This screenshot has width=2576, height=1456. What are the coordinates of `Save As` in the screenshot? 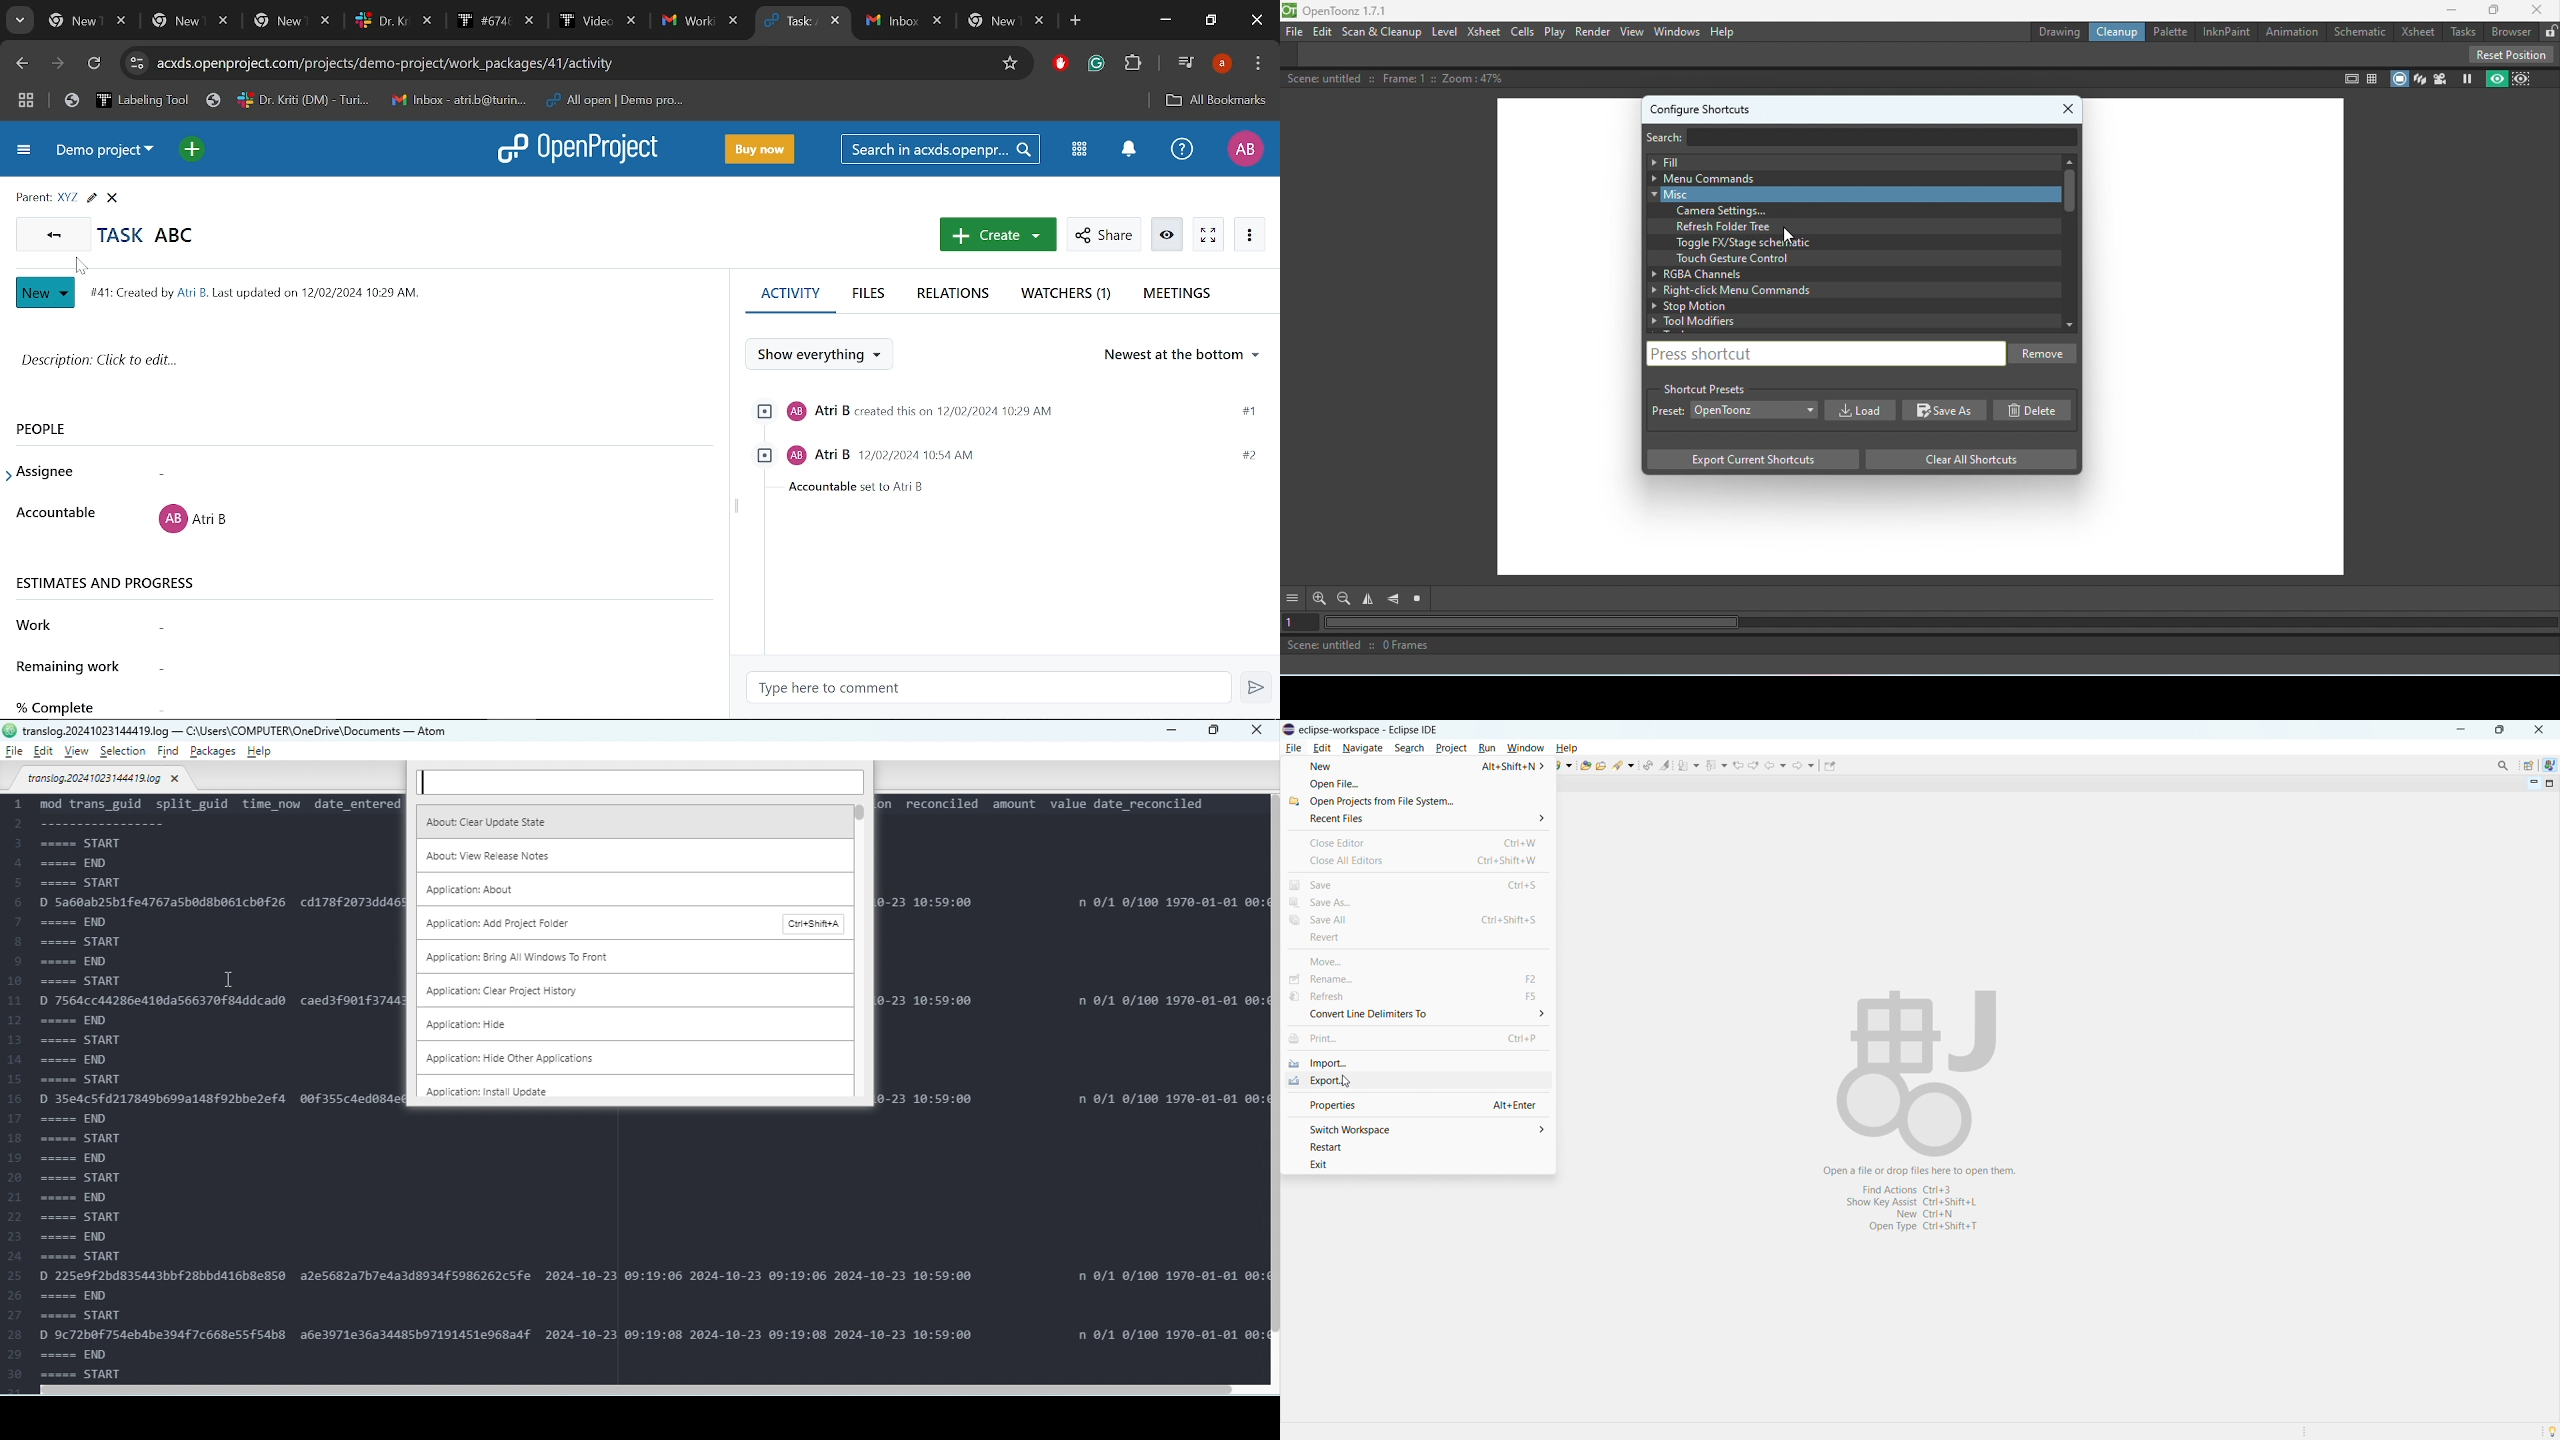 It's located at (1945, 411).